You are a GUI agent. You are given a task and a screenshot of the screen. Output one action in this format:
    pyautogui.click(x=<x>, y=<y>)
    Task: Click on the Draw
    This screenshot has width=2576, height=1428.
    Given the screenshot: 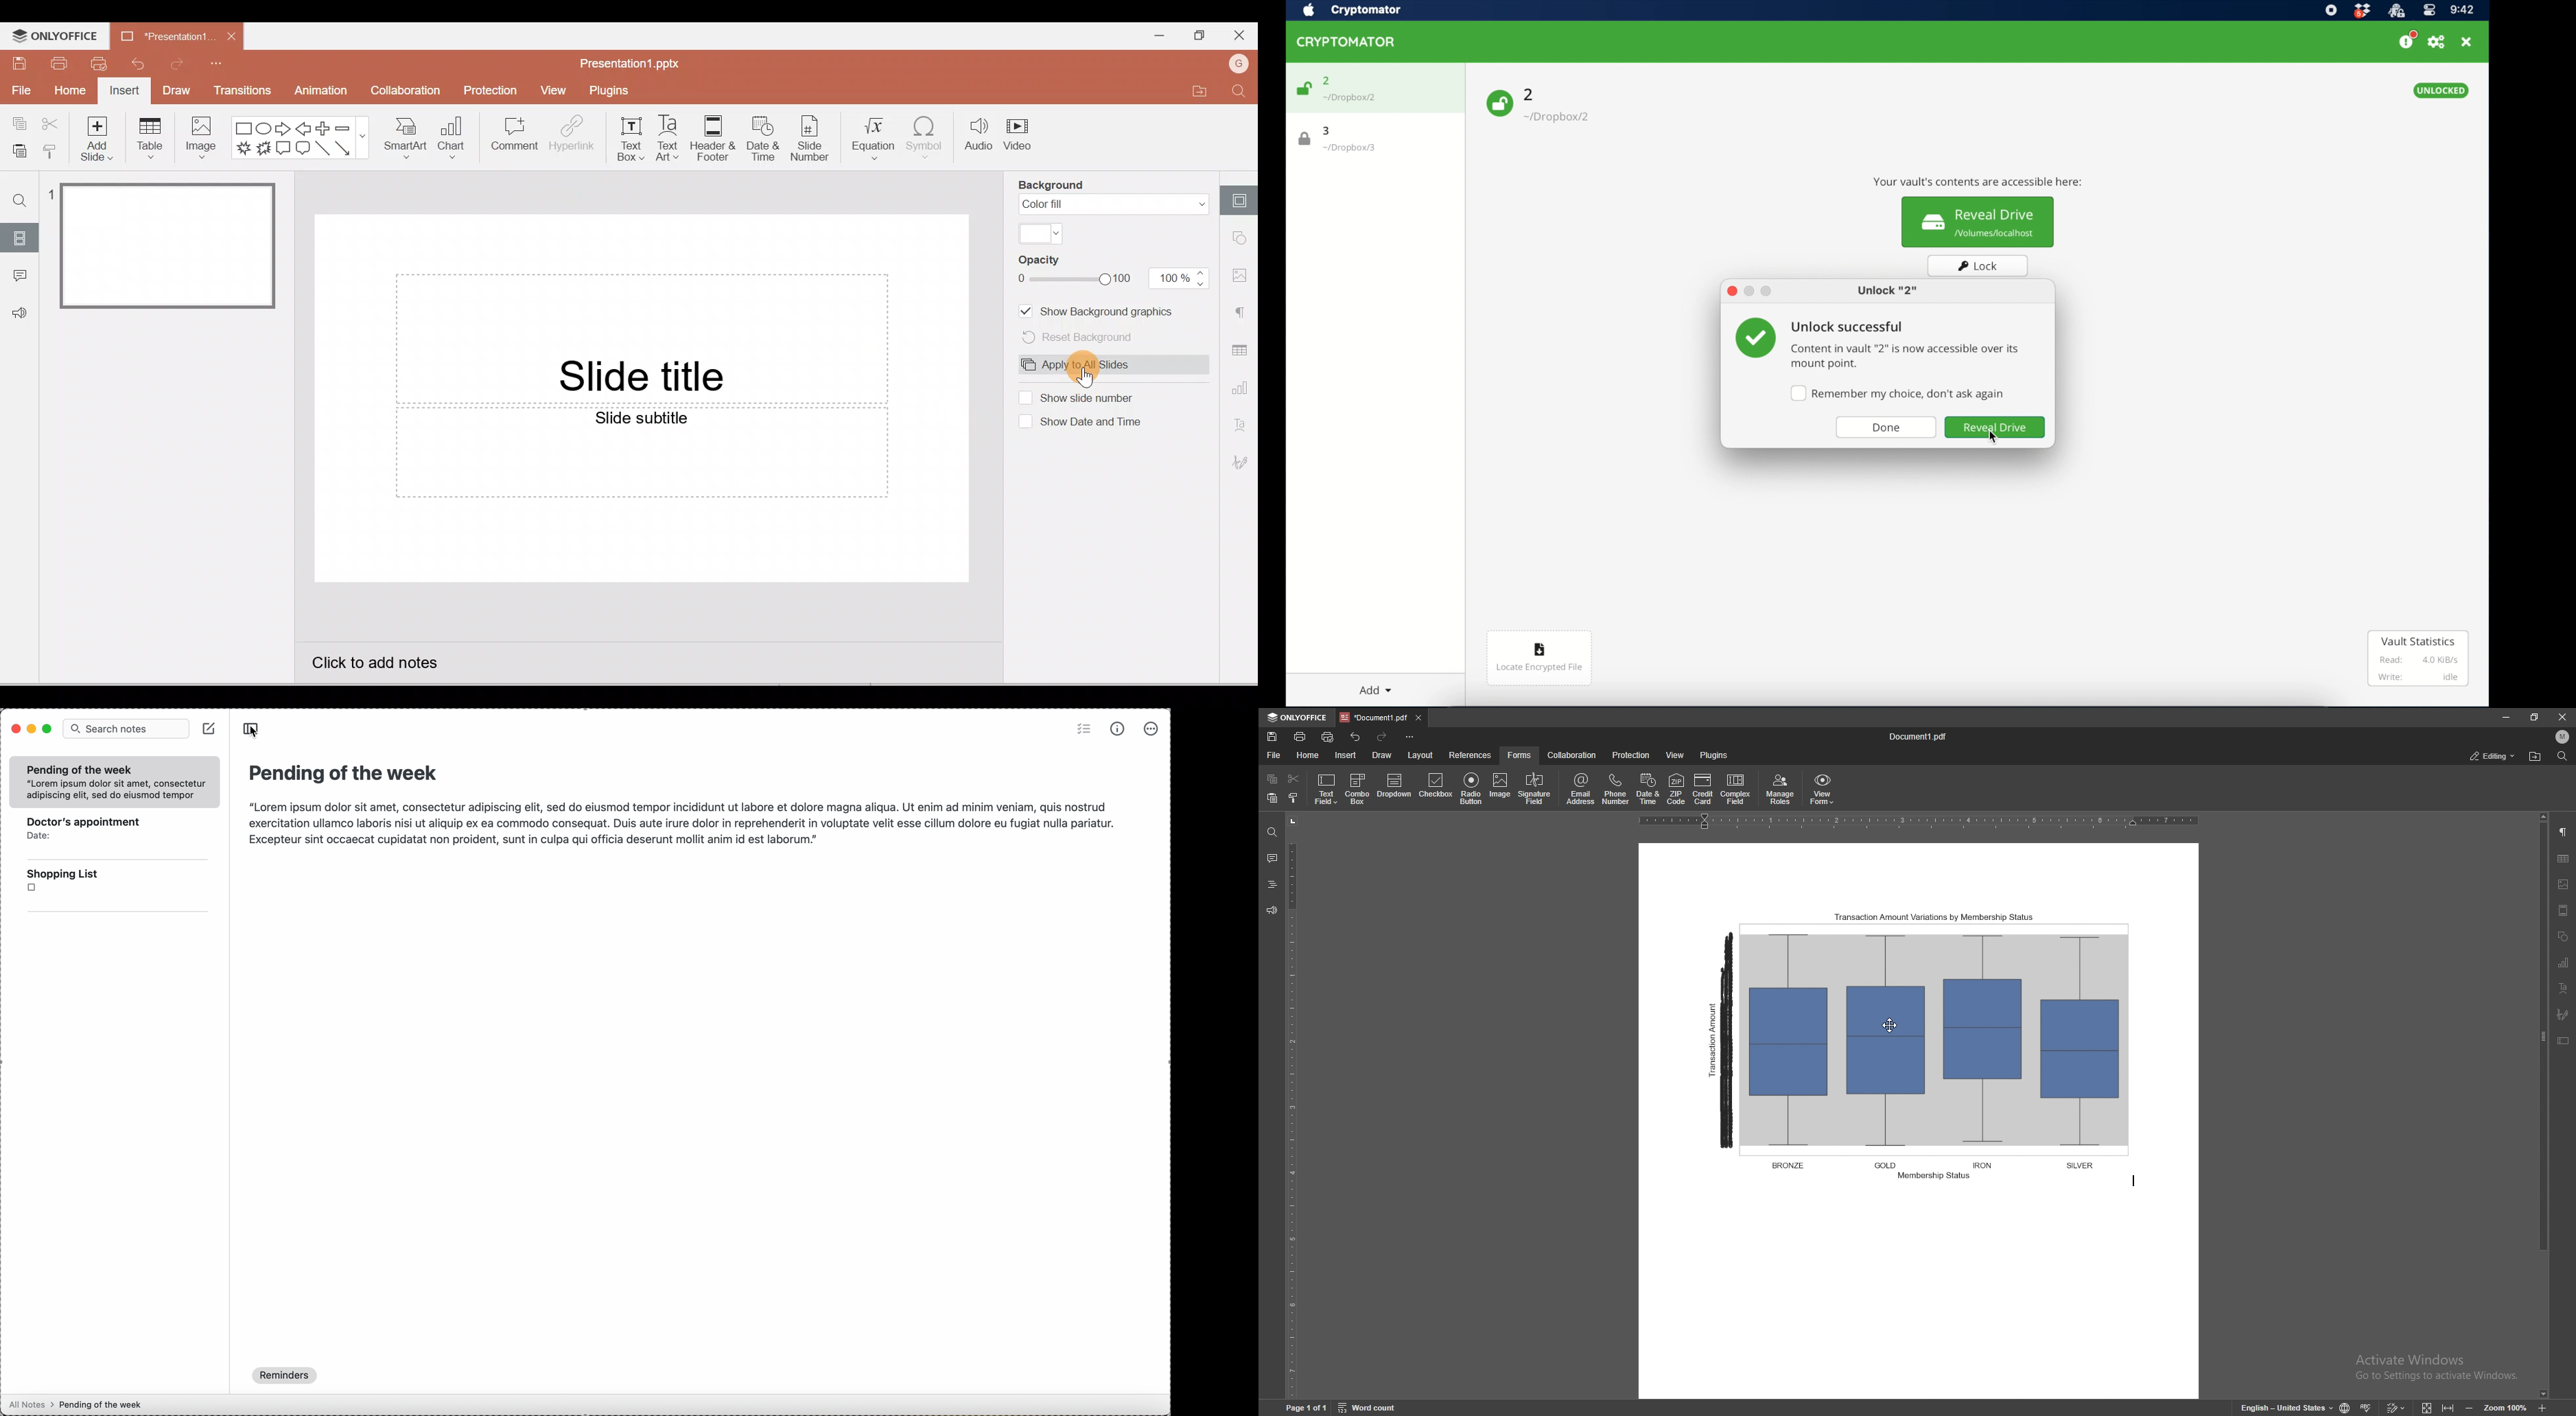 What is the action you would take?
    pyautogui.click(x=178, y=92)
    